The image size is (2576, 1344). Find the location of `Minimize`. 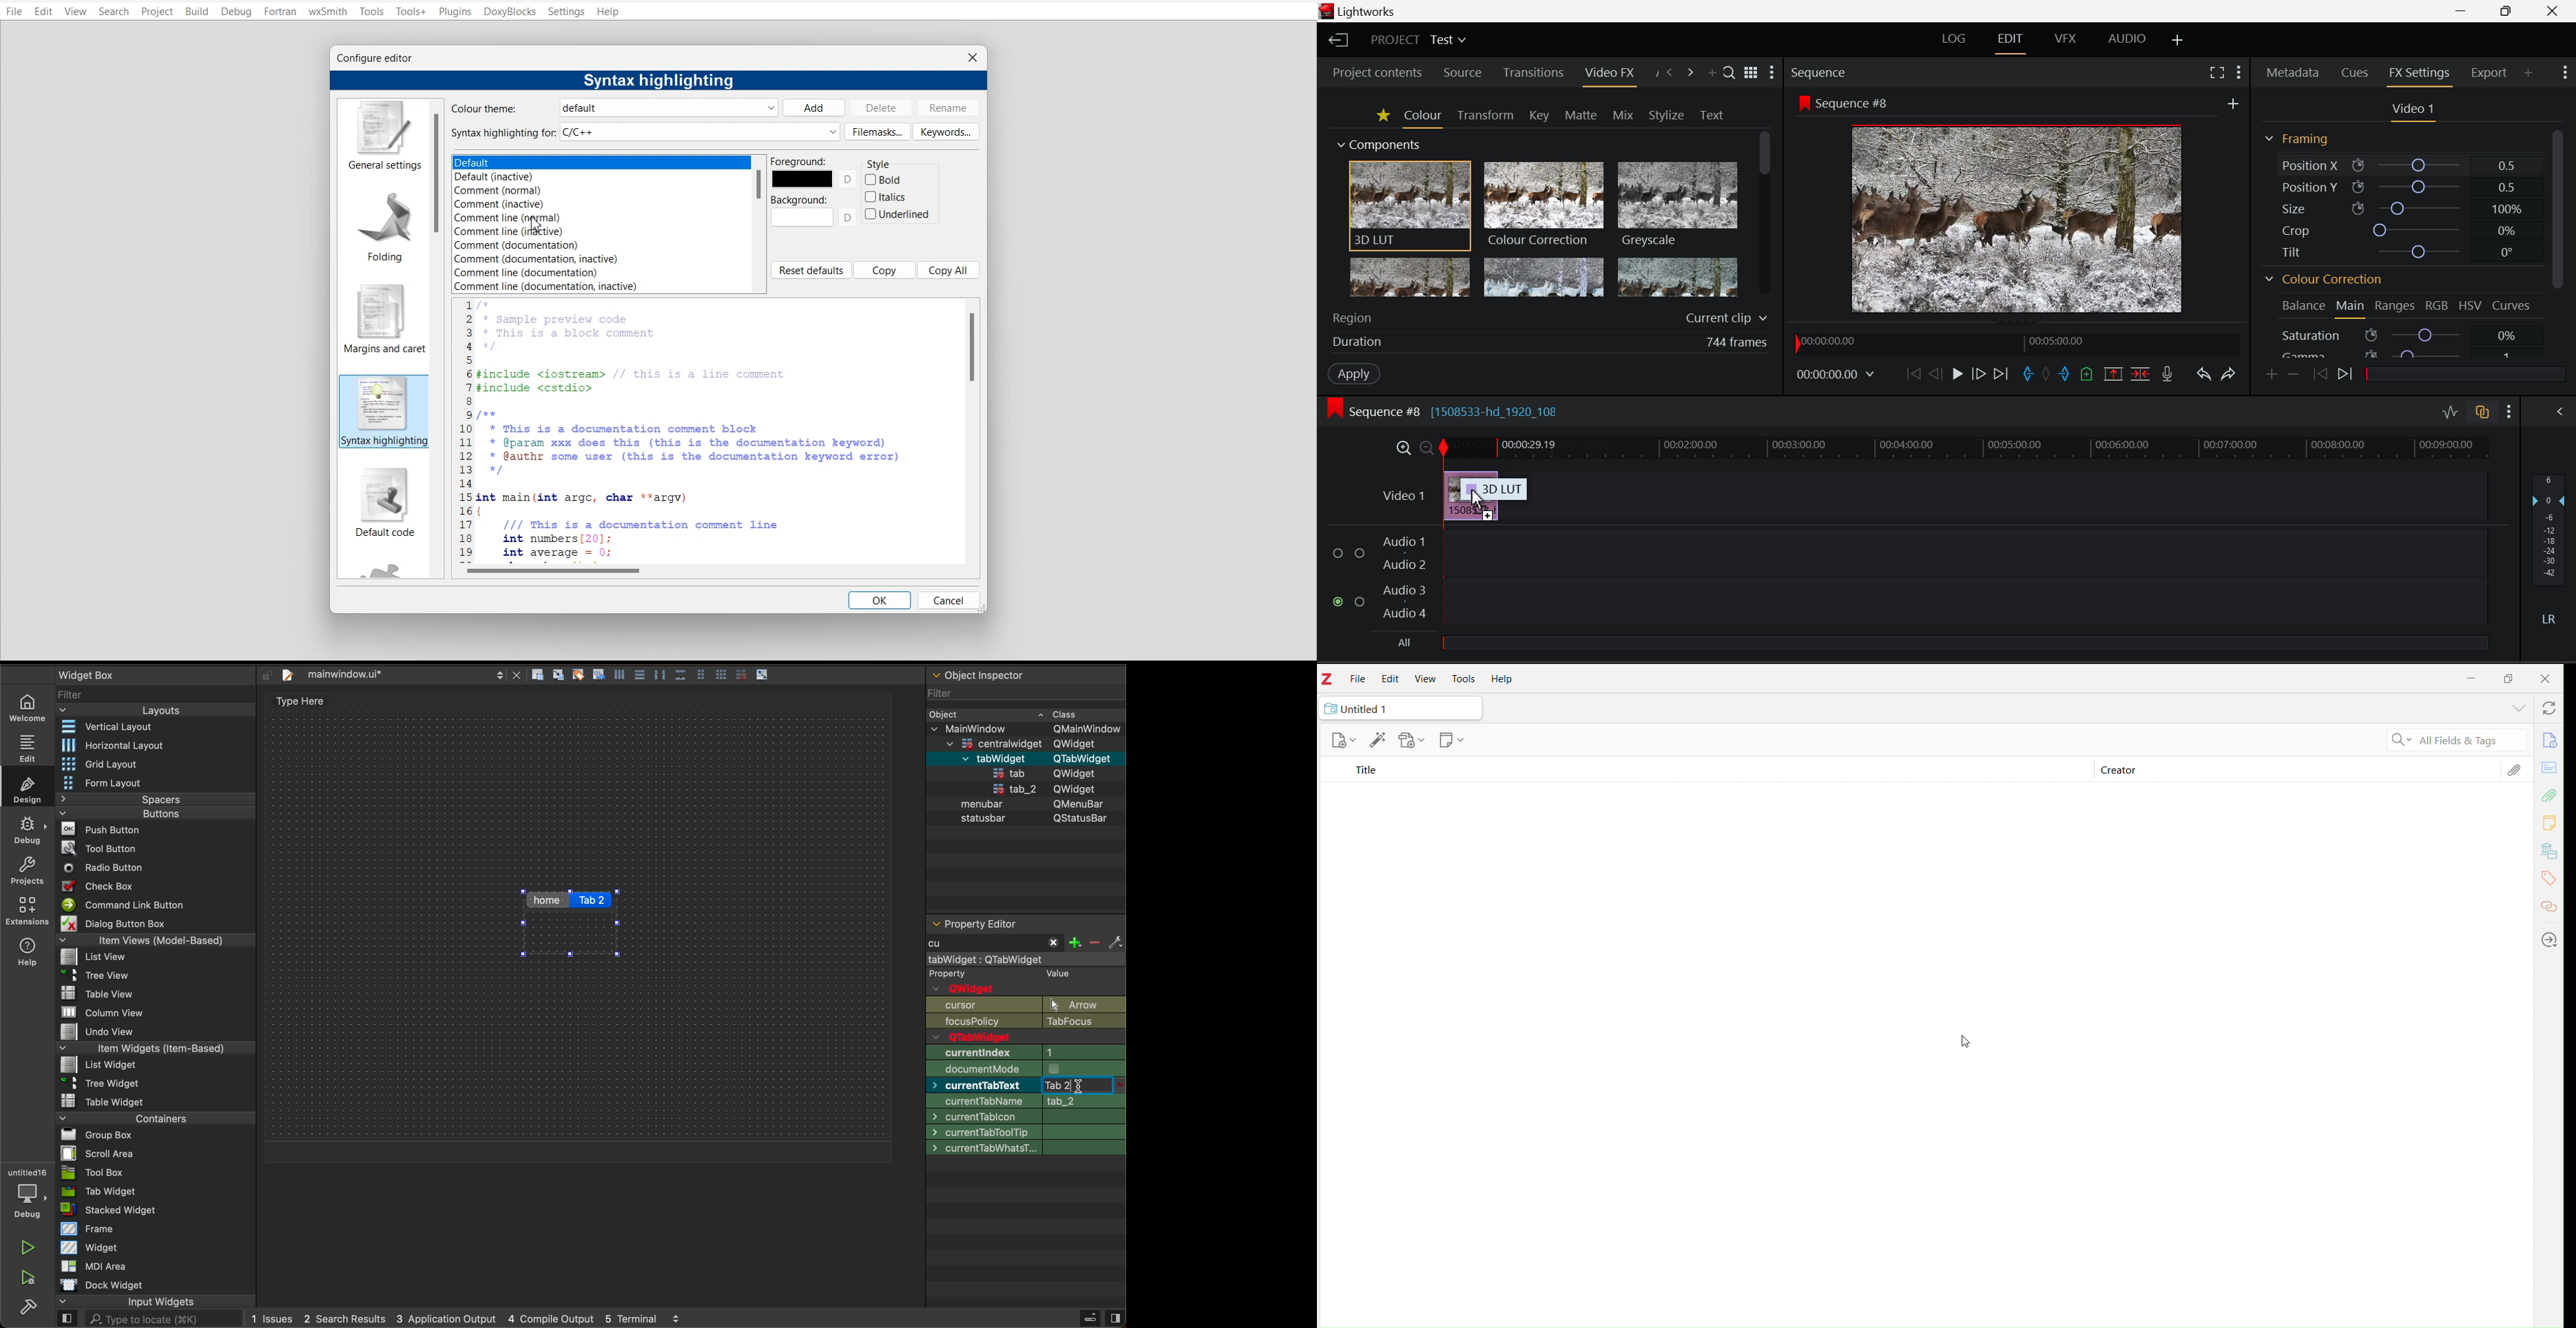

Minimize is located at coordinates (2508, 11).